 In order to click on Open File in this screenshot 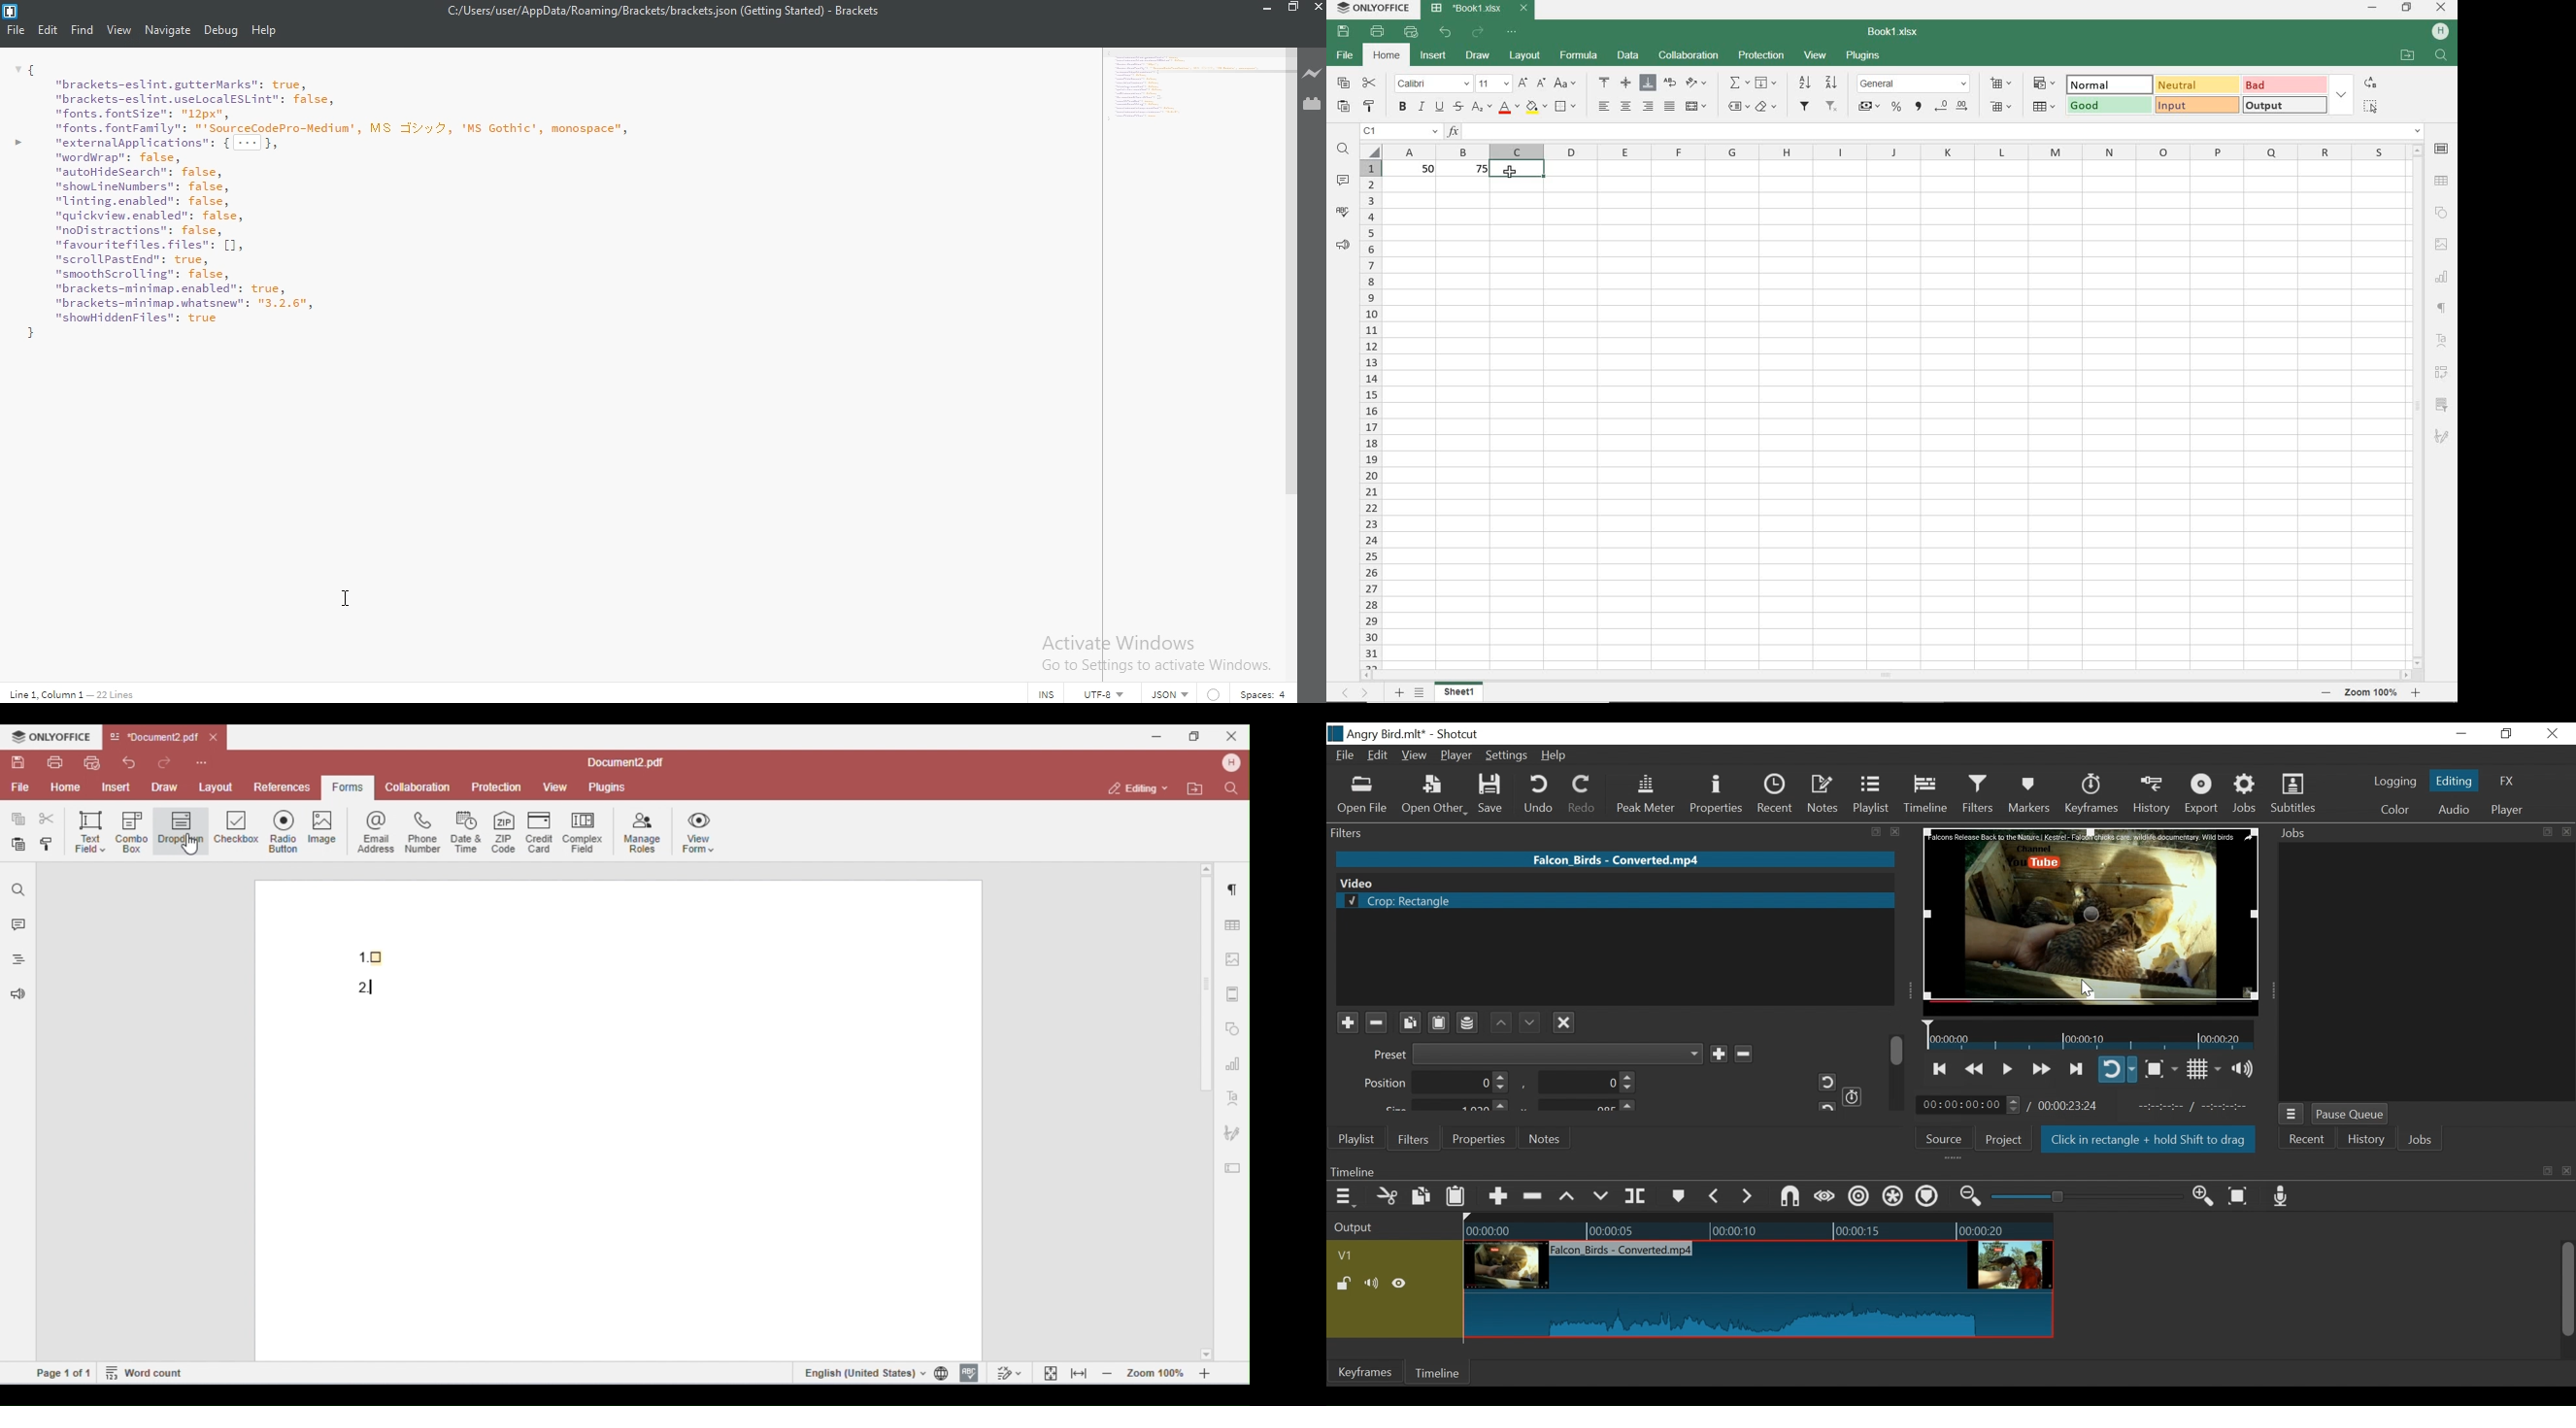, I will do `click(1363, 796)`.